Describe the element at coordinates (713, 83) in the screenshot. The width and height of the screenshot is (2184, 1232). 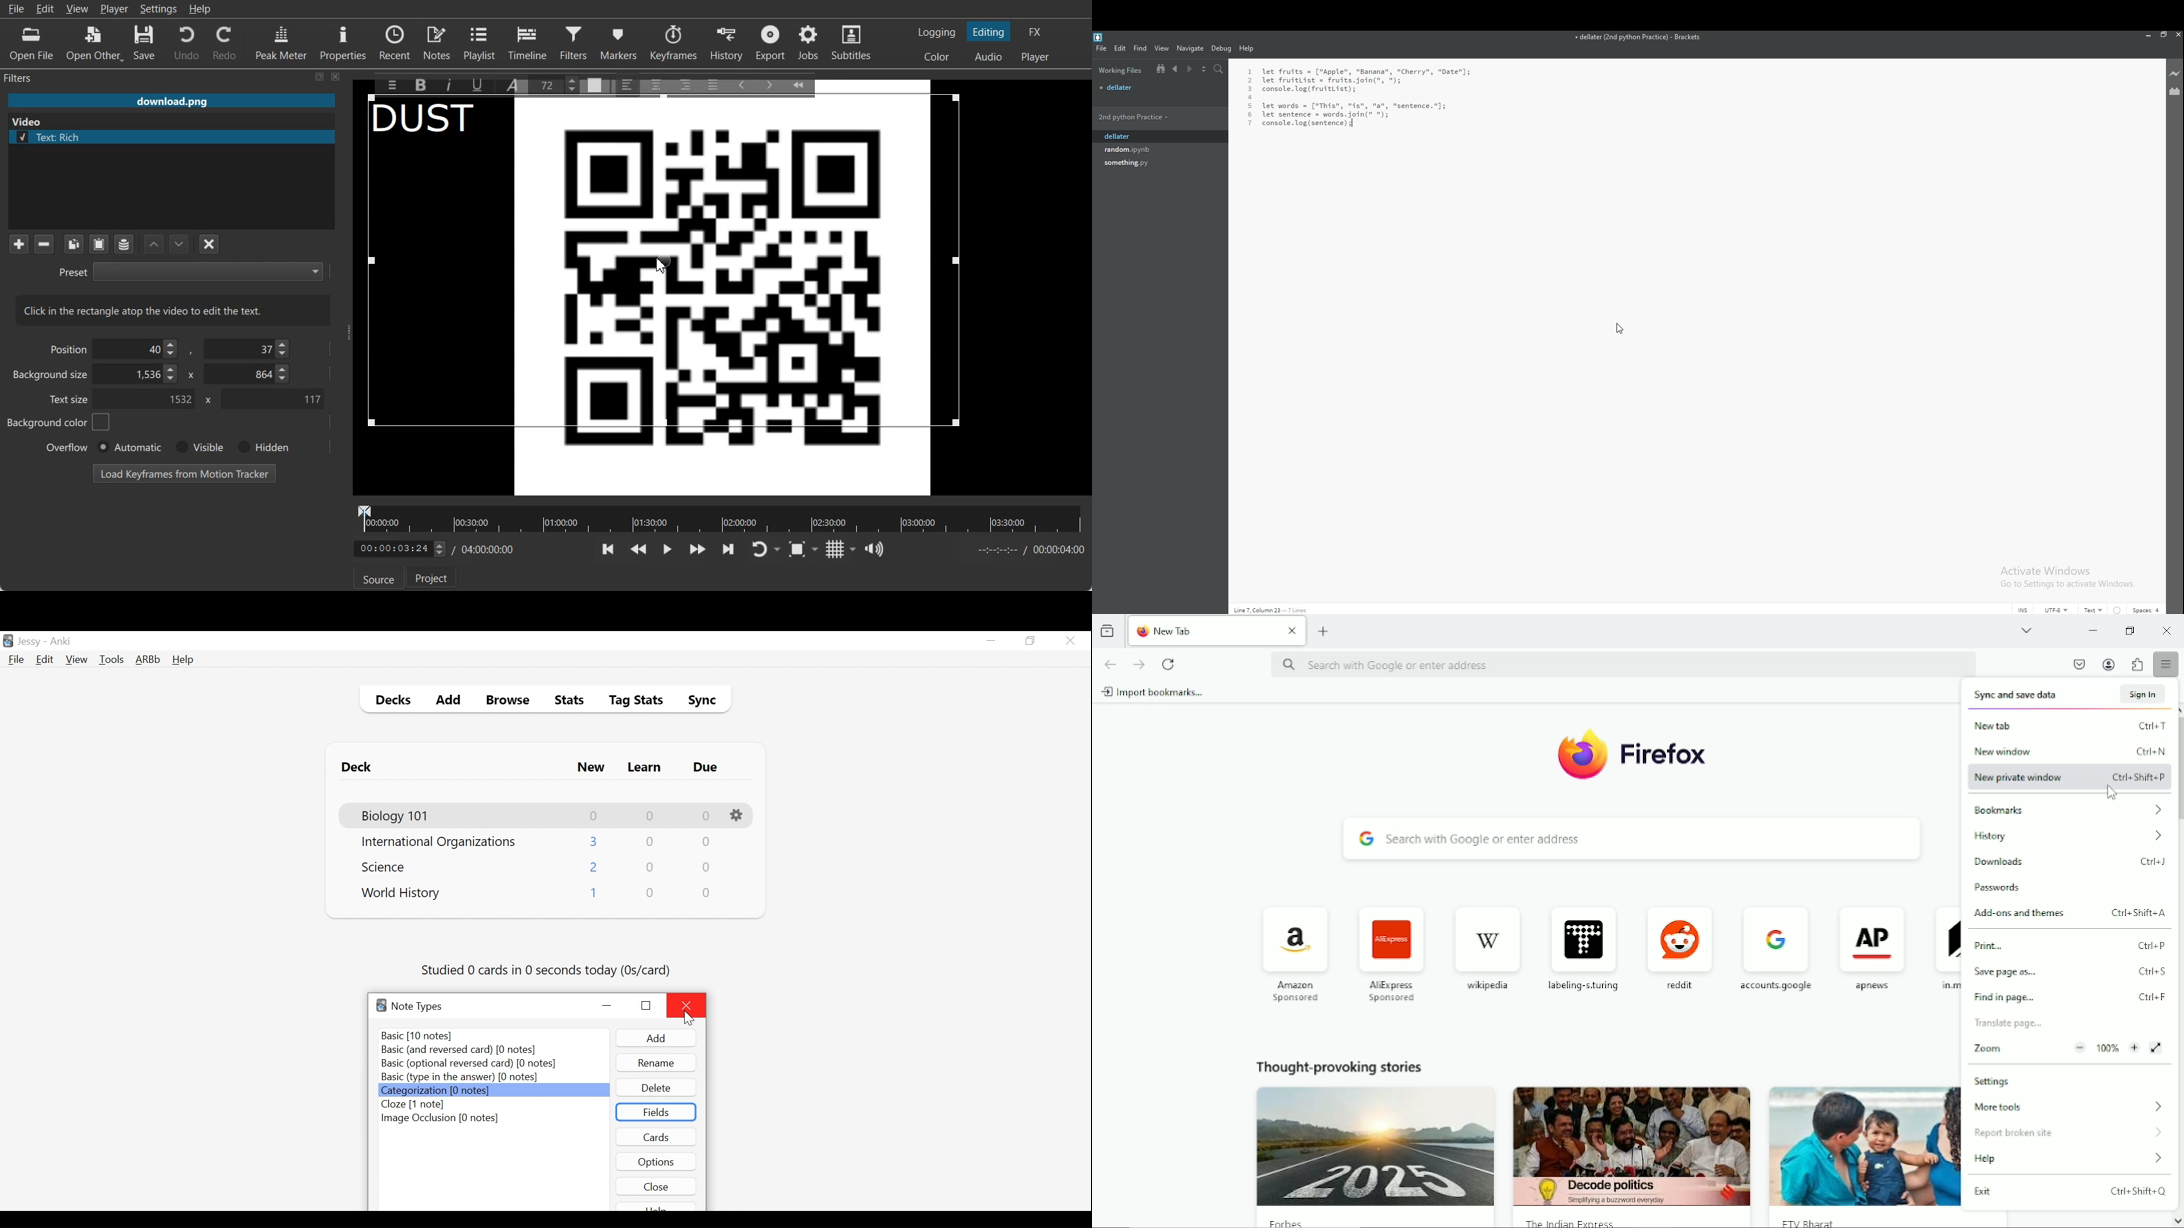
I see `Justify` at that location.